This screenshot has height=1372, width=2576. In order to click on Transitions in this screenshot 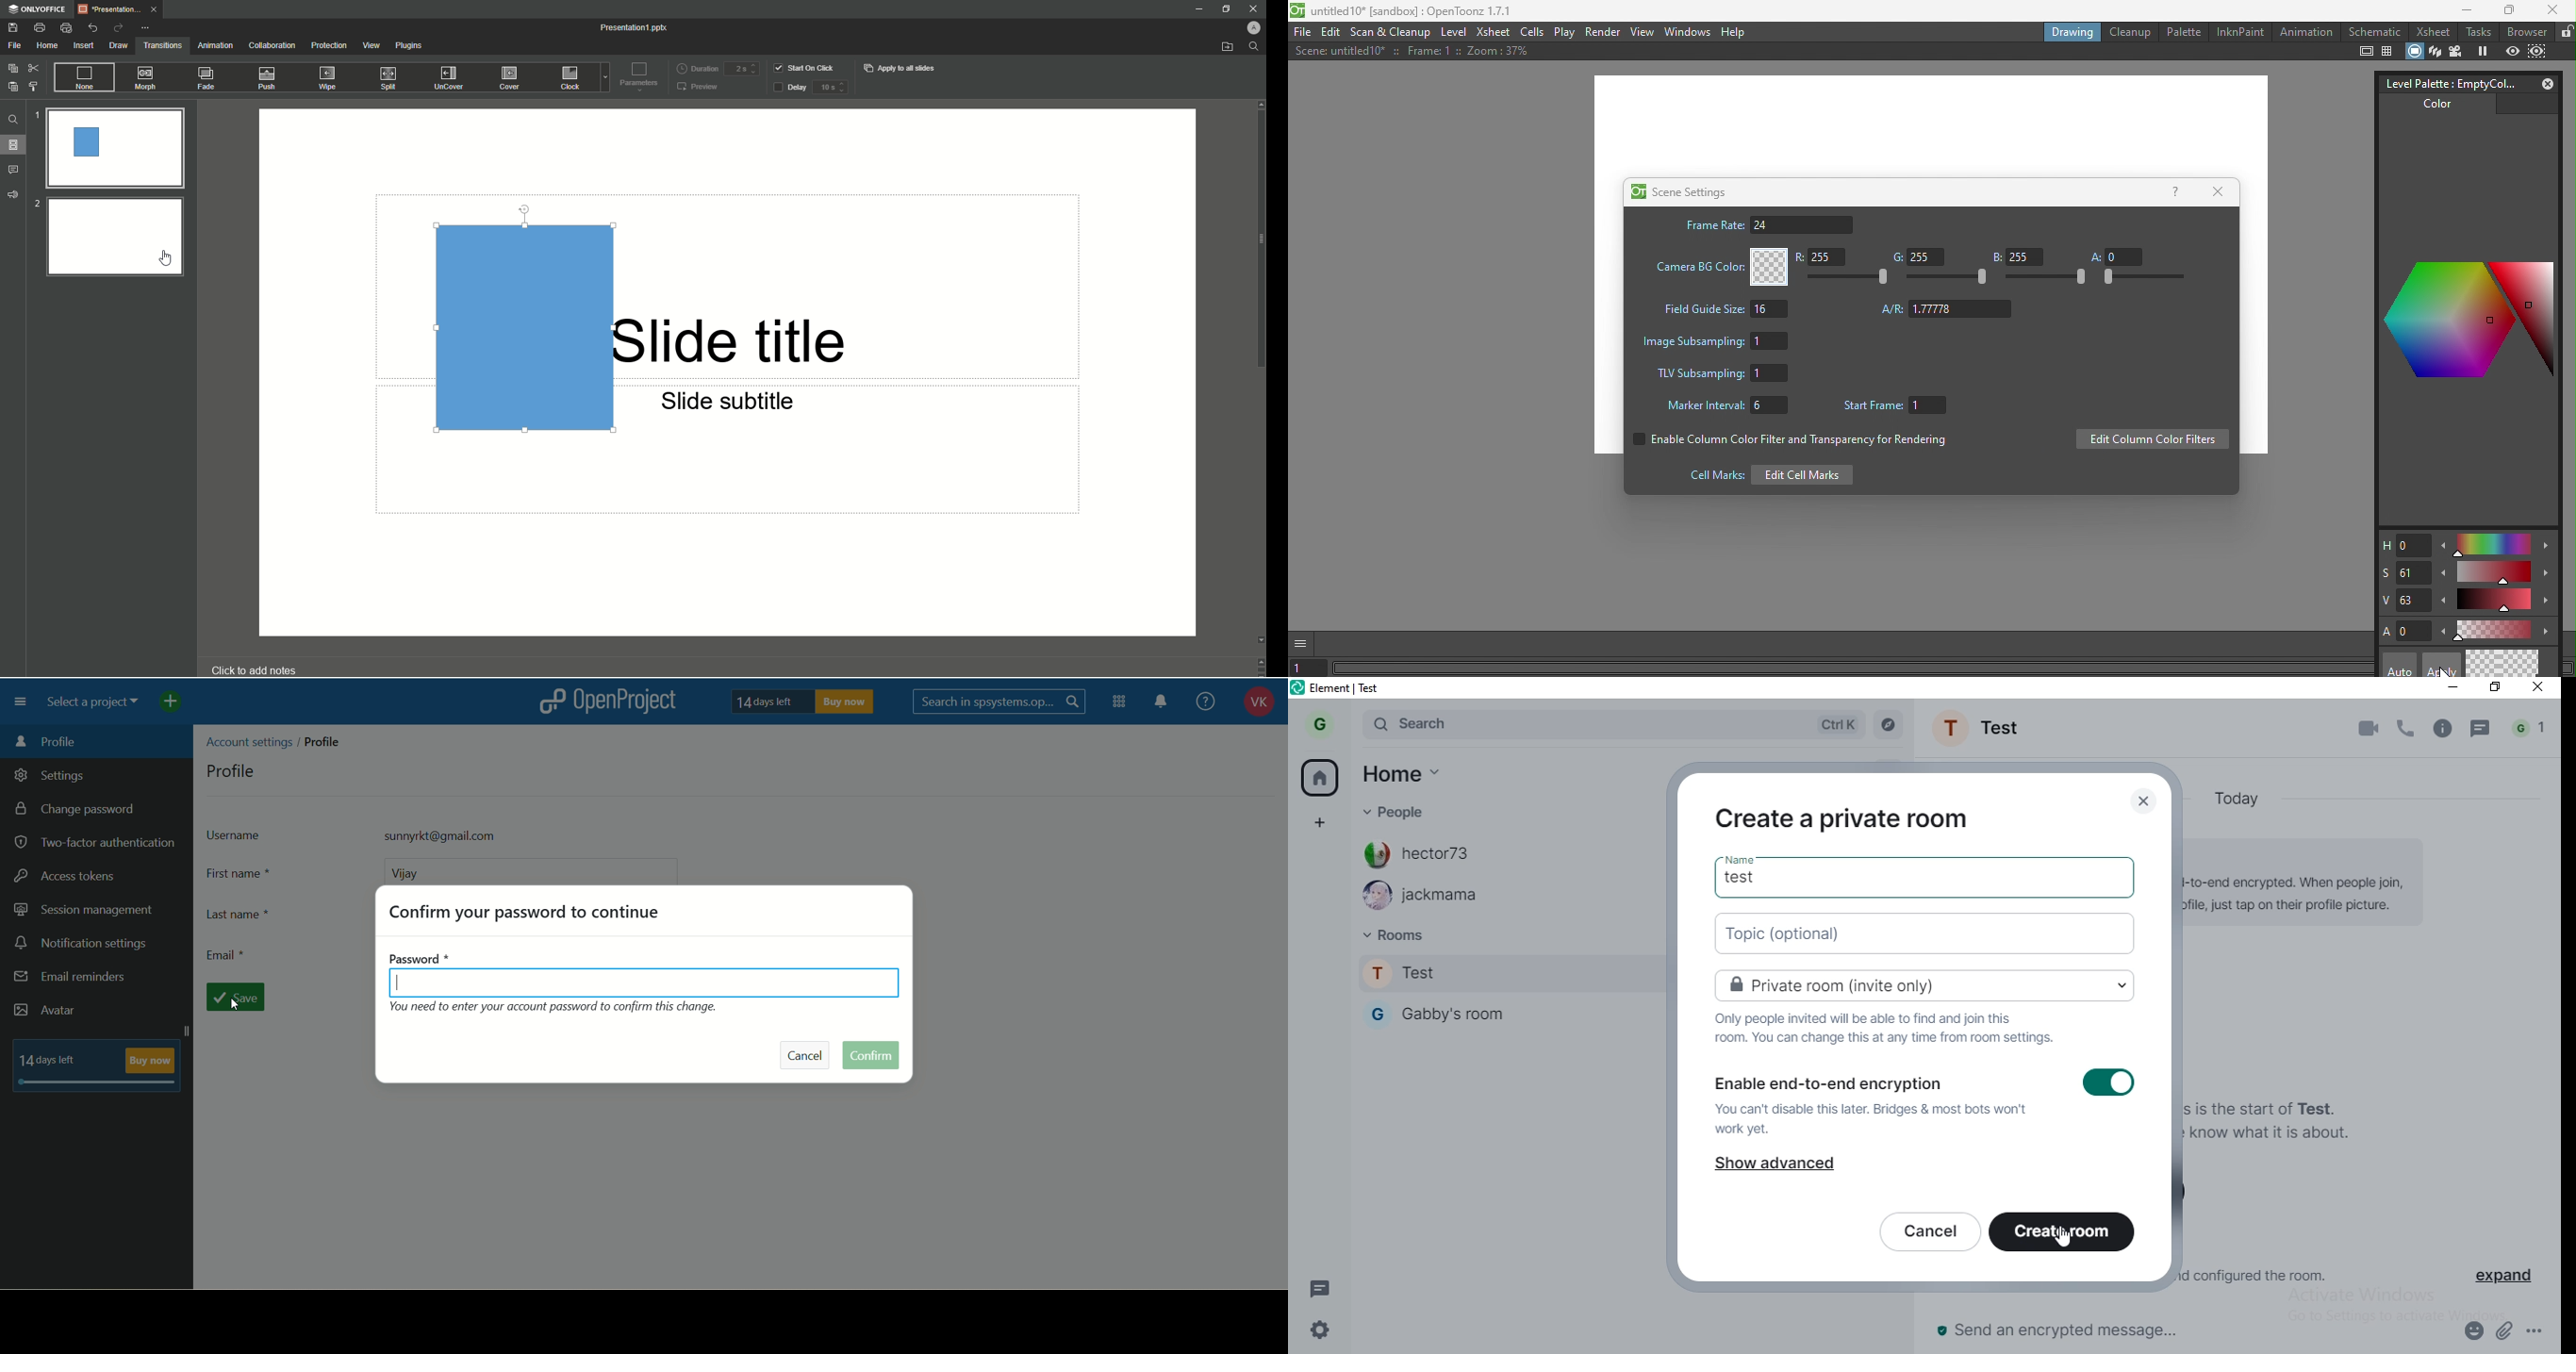, I will do `click(162, 46)`.